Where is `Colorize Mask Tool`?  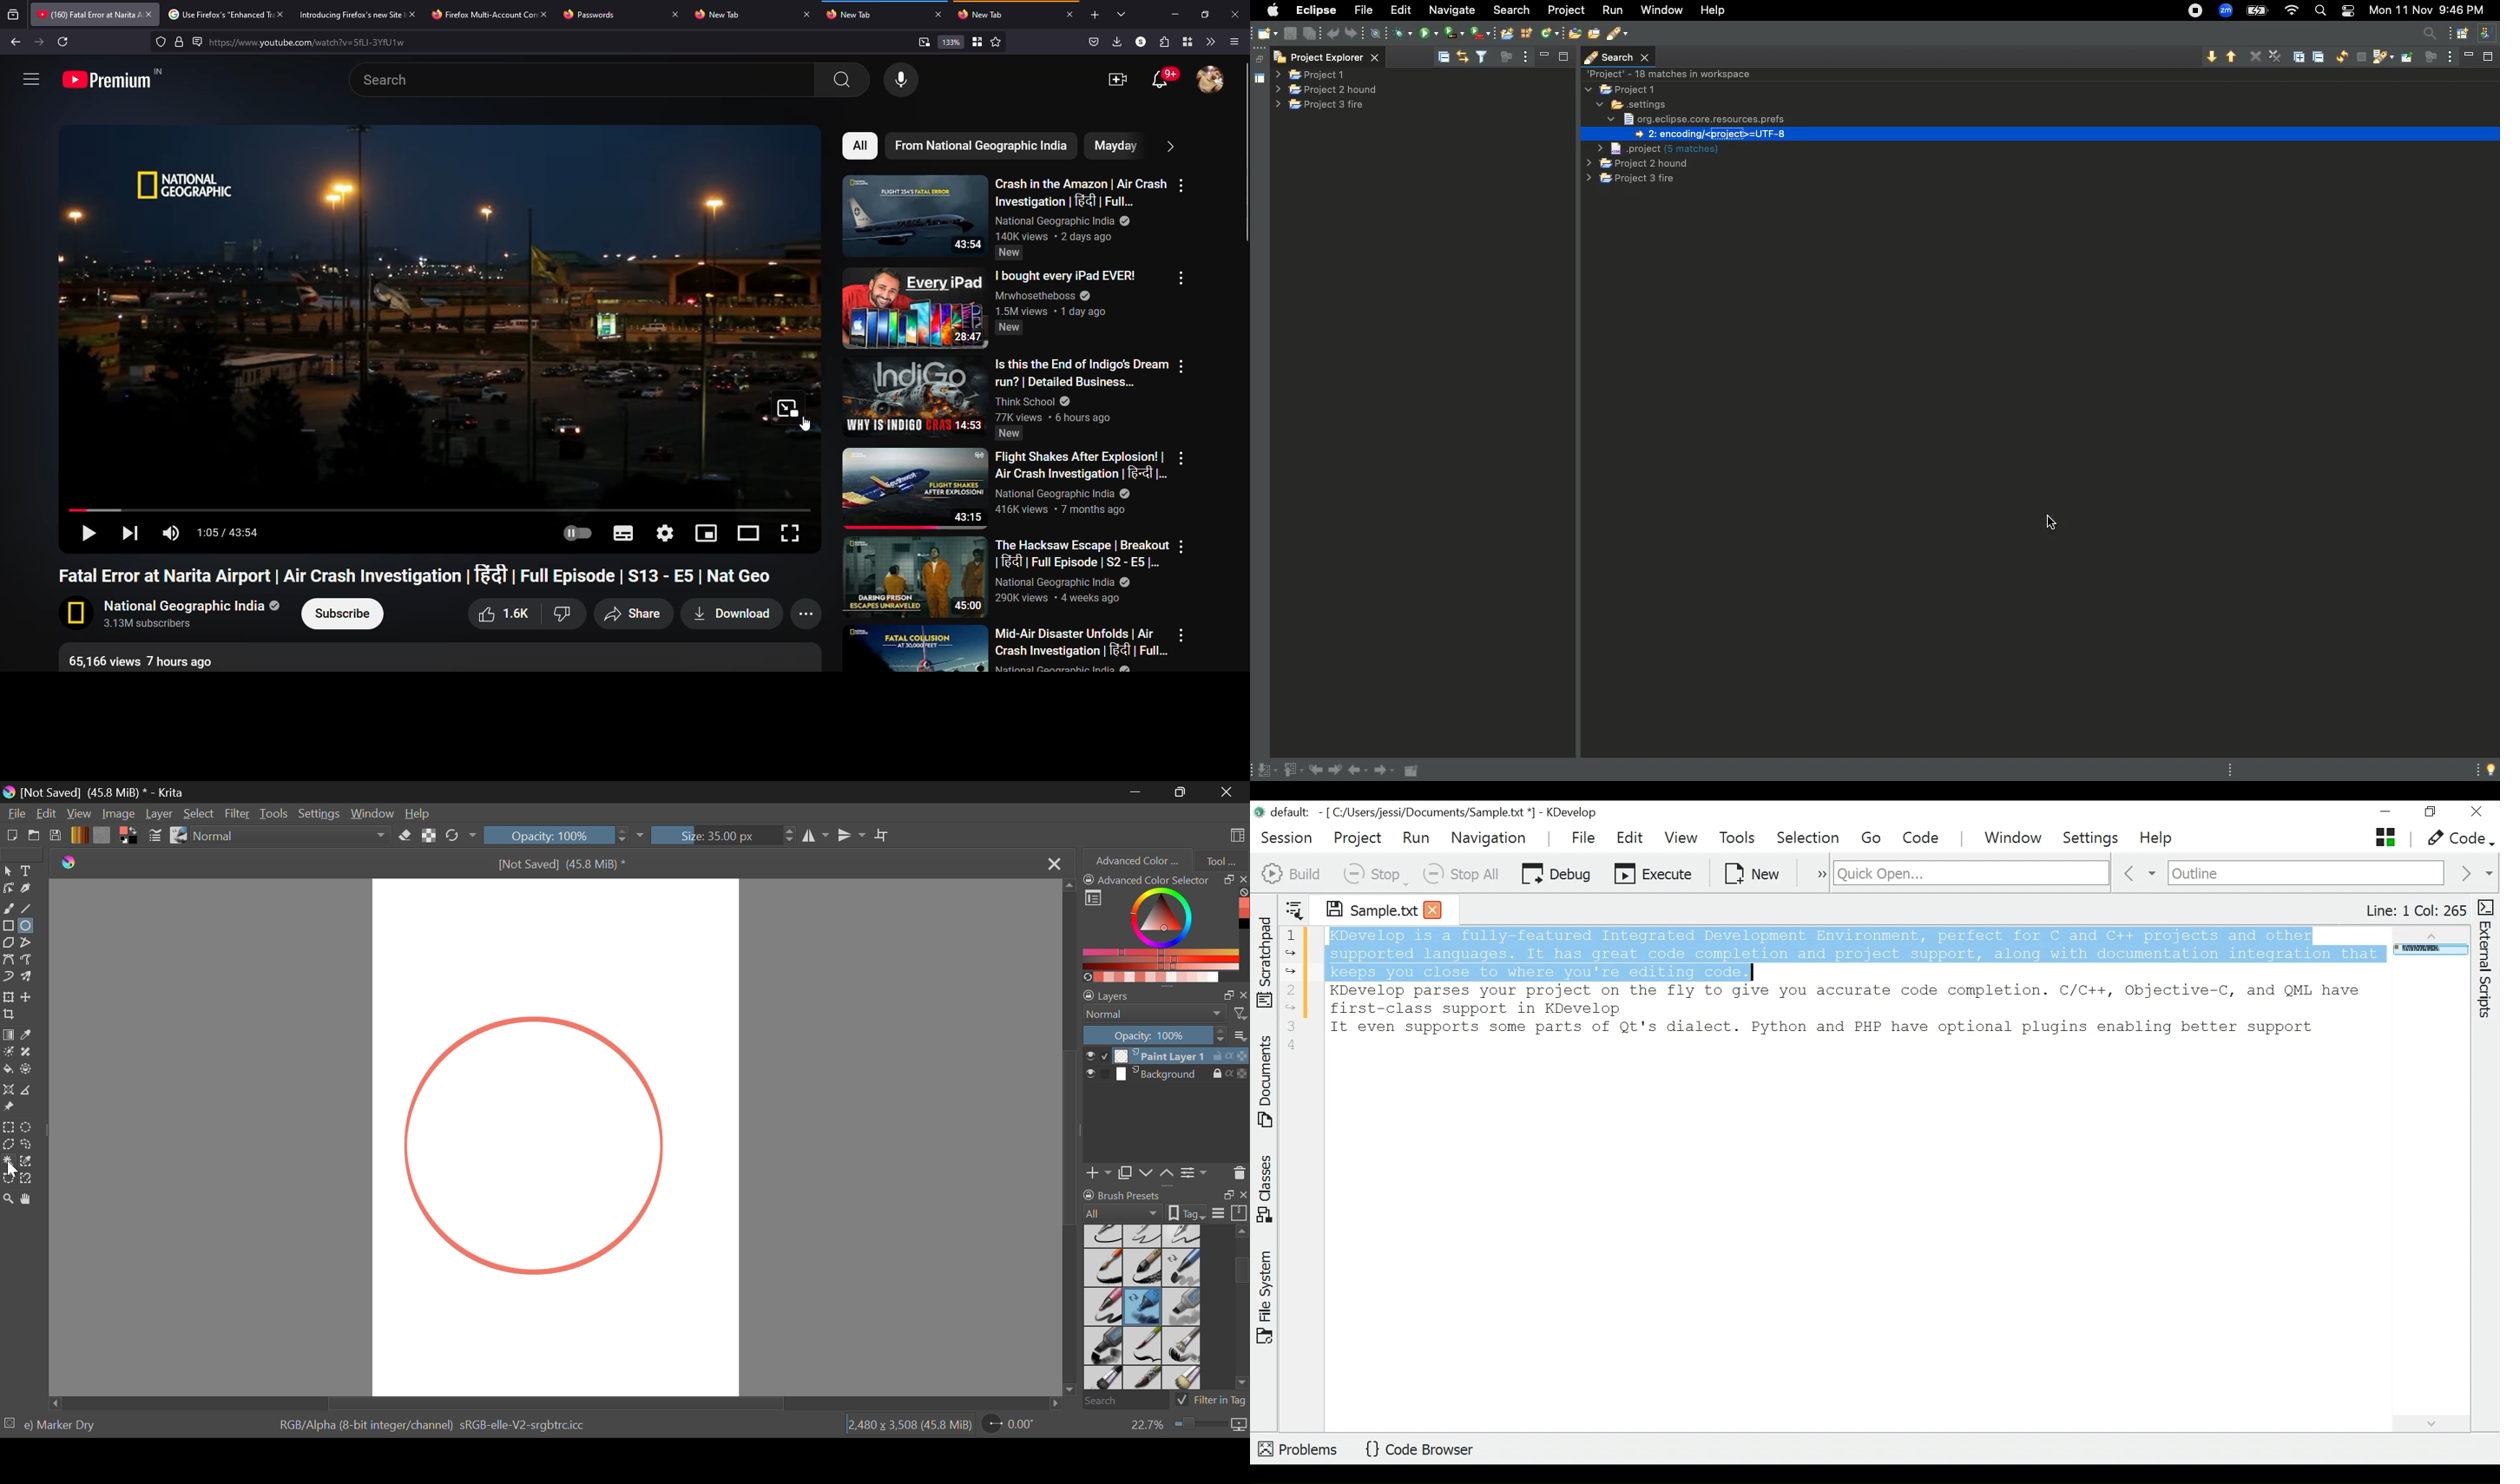 Colorize Mask Tool is located at coordinates (9, 1053).